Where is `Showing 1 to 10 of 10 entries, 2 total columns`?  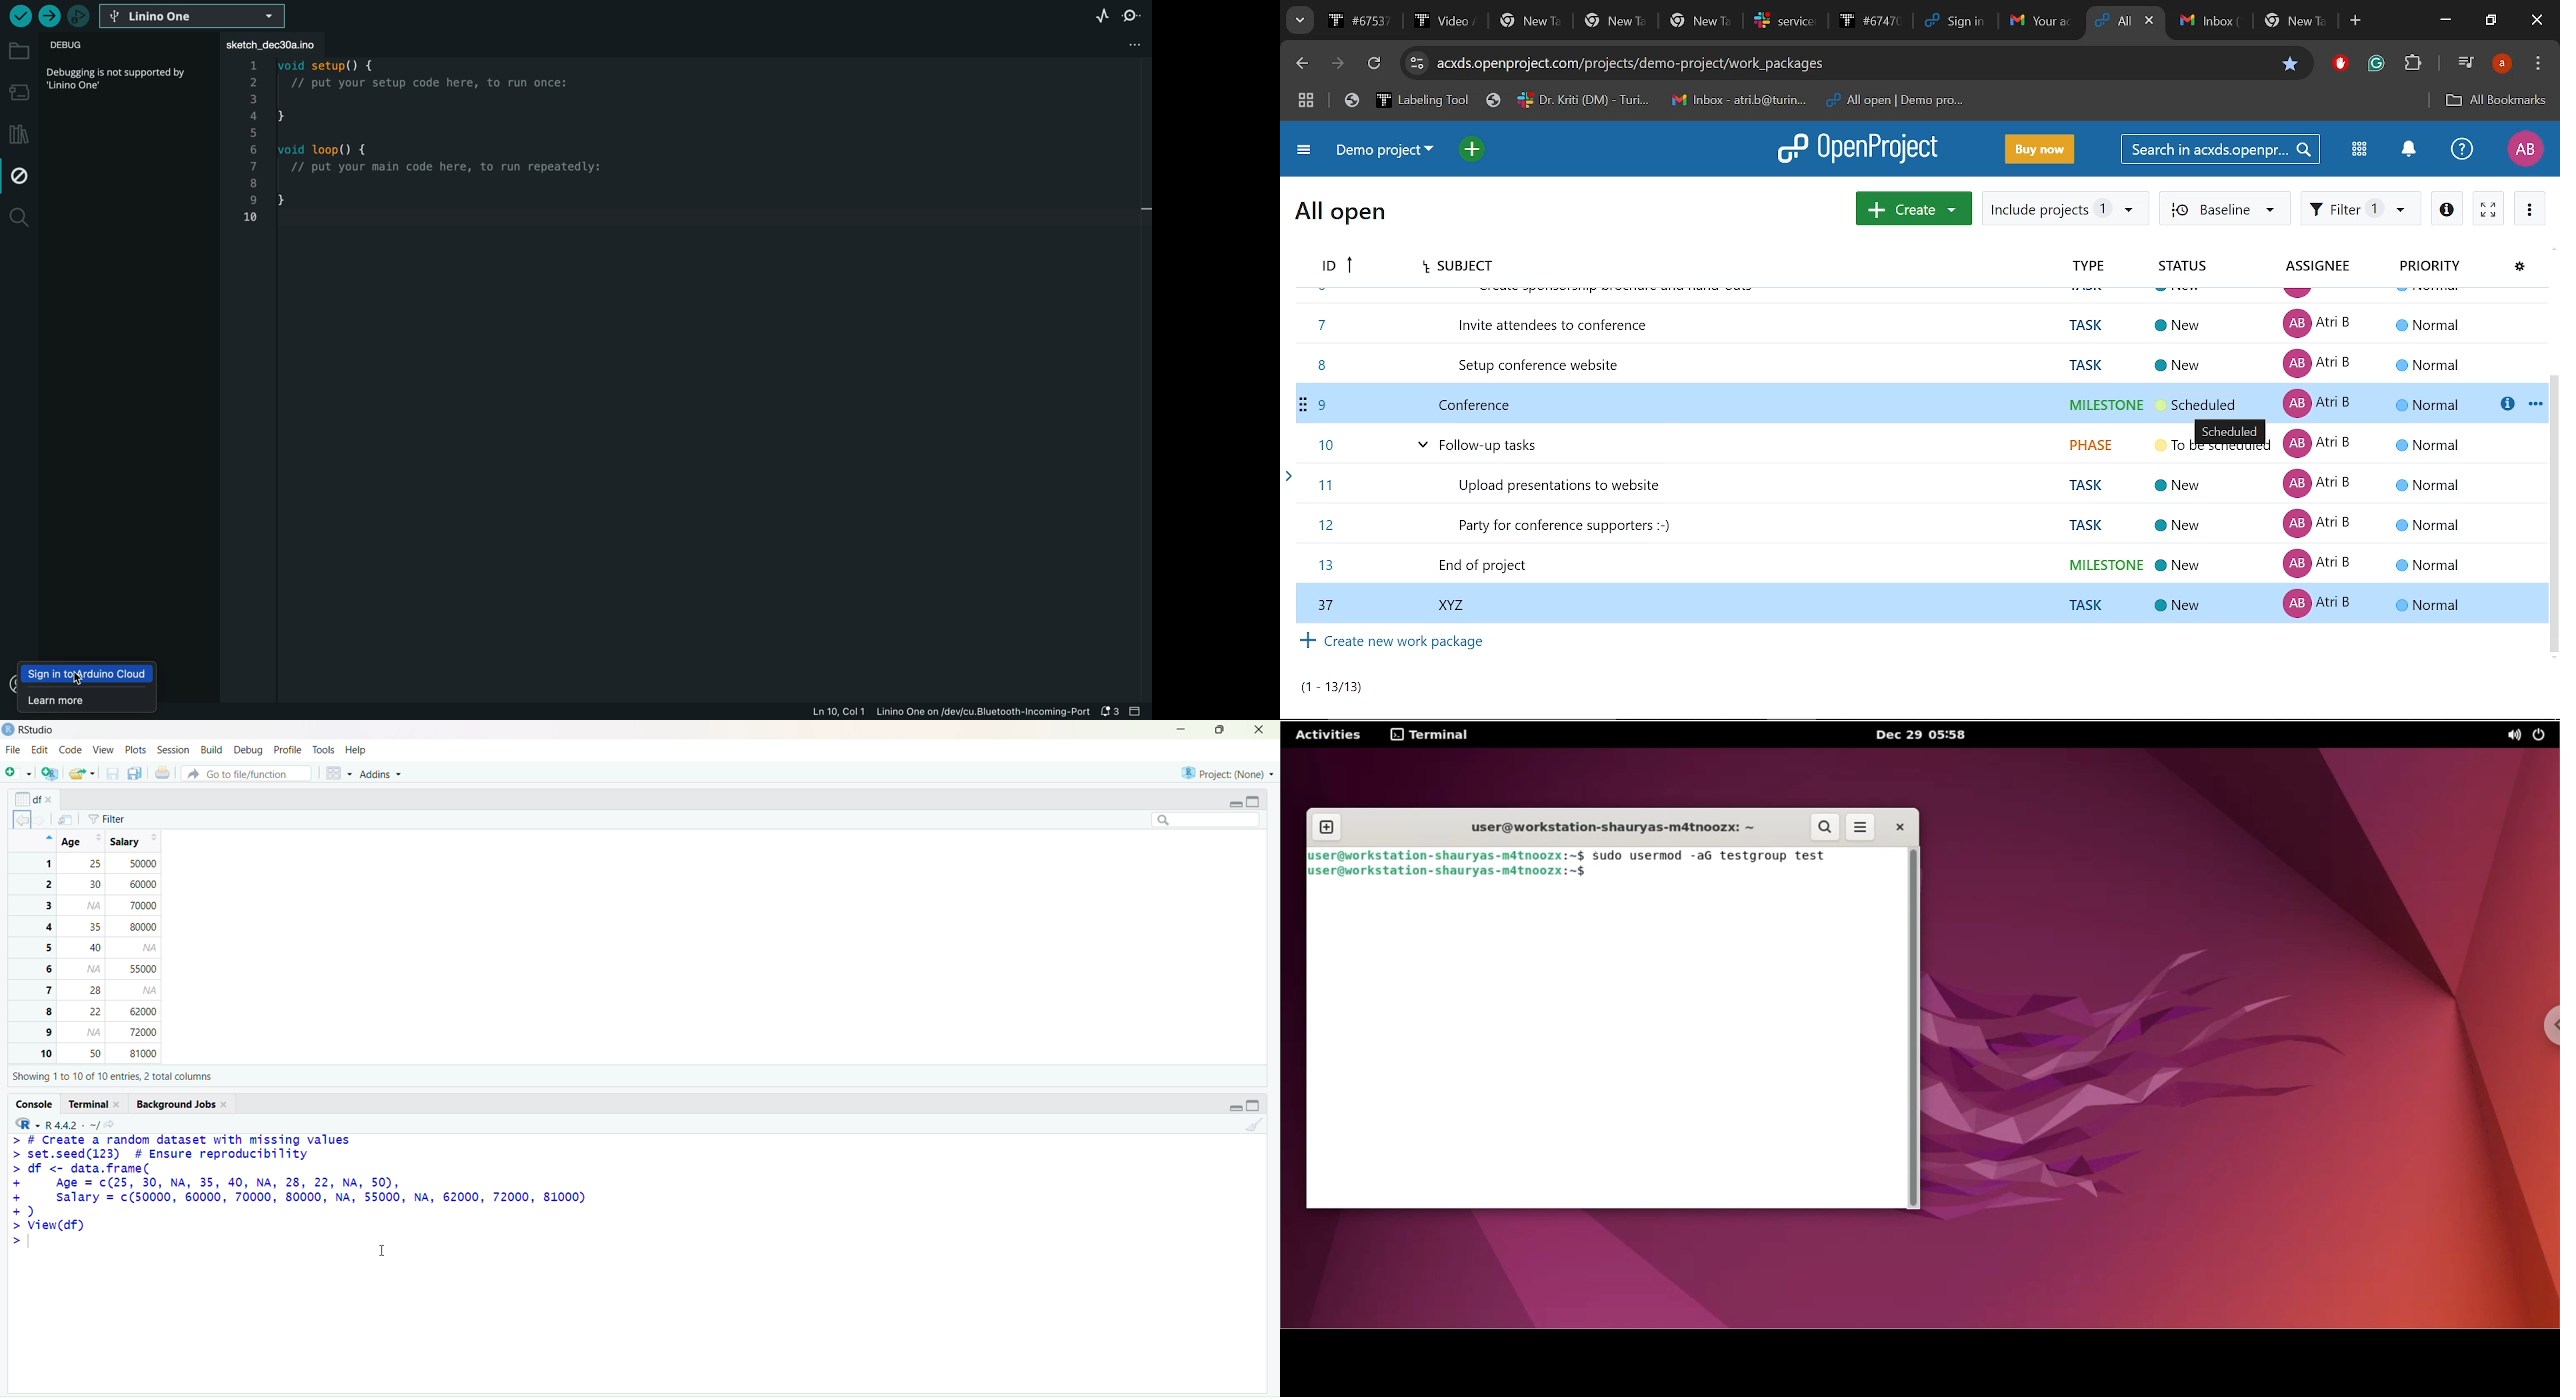
Showing 1 to 10 of 10 entries, 2 total columns is located at coordinates (109, 1075).